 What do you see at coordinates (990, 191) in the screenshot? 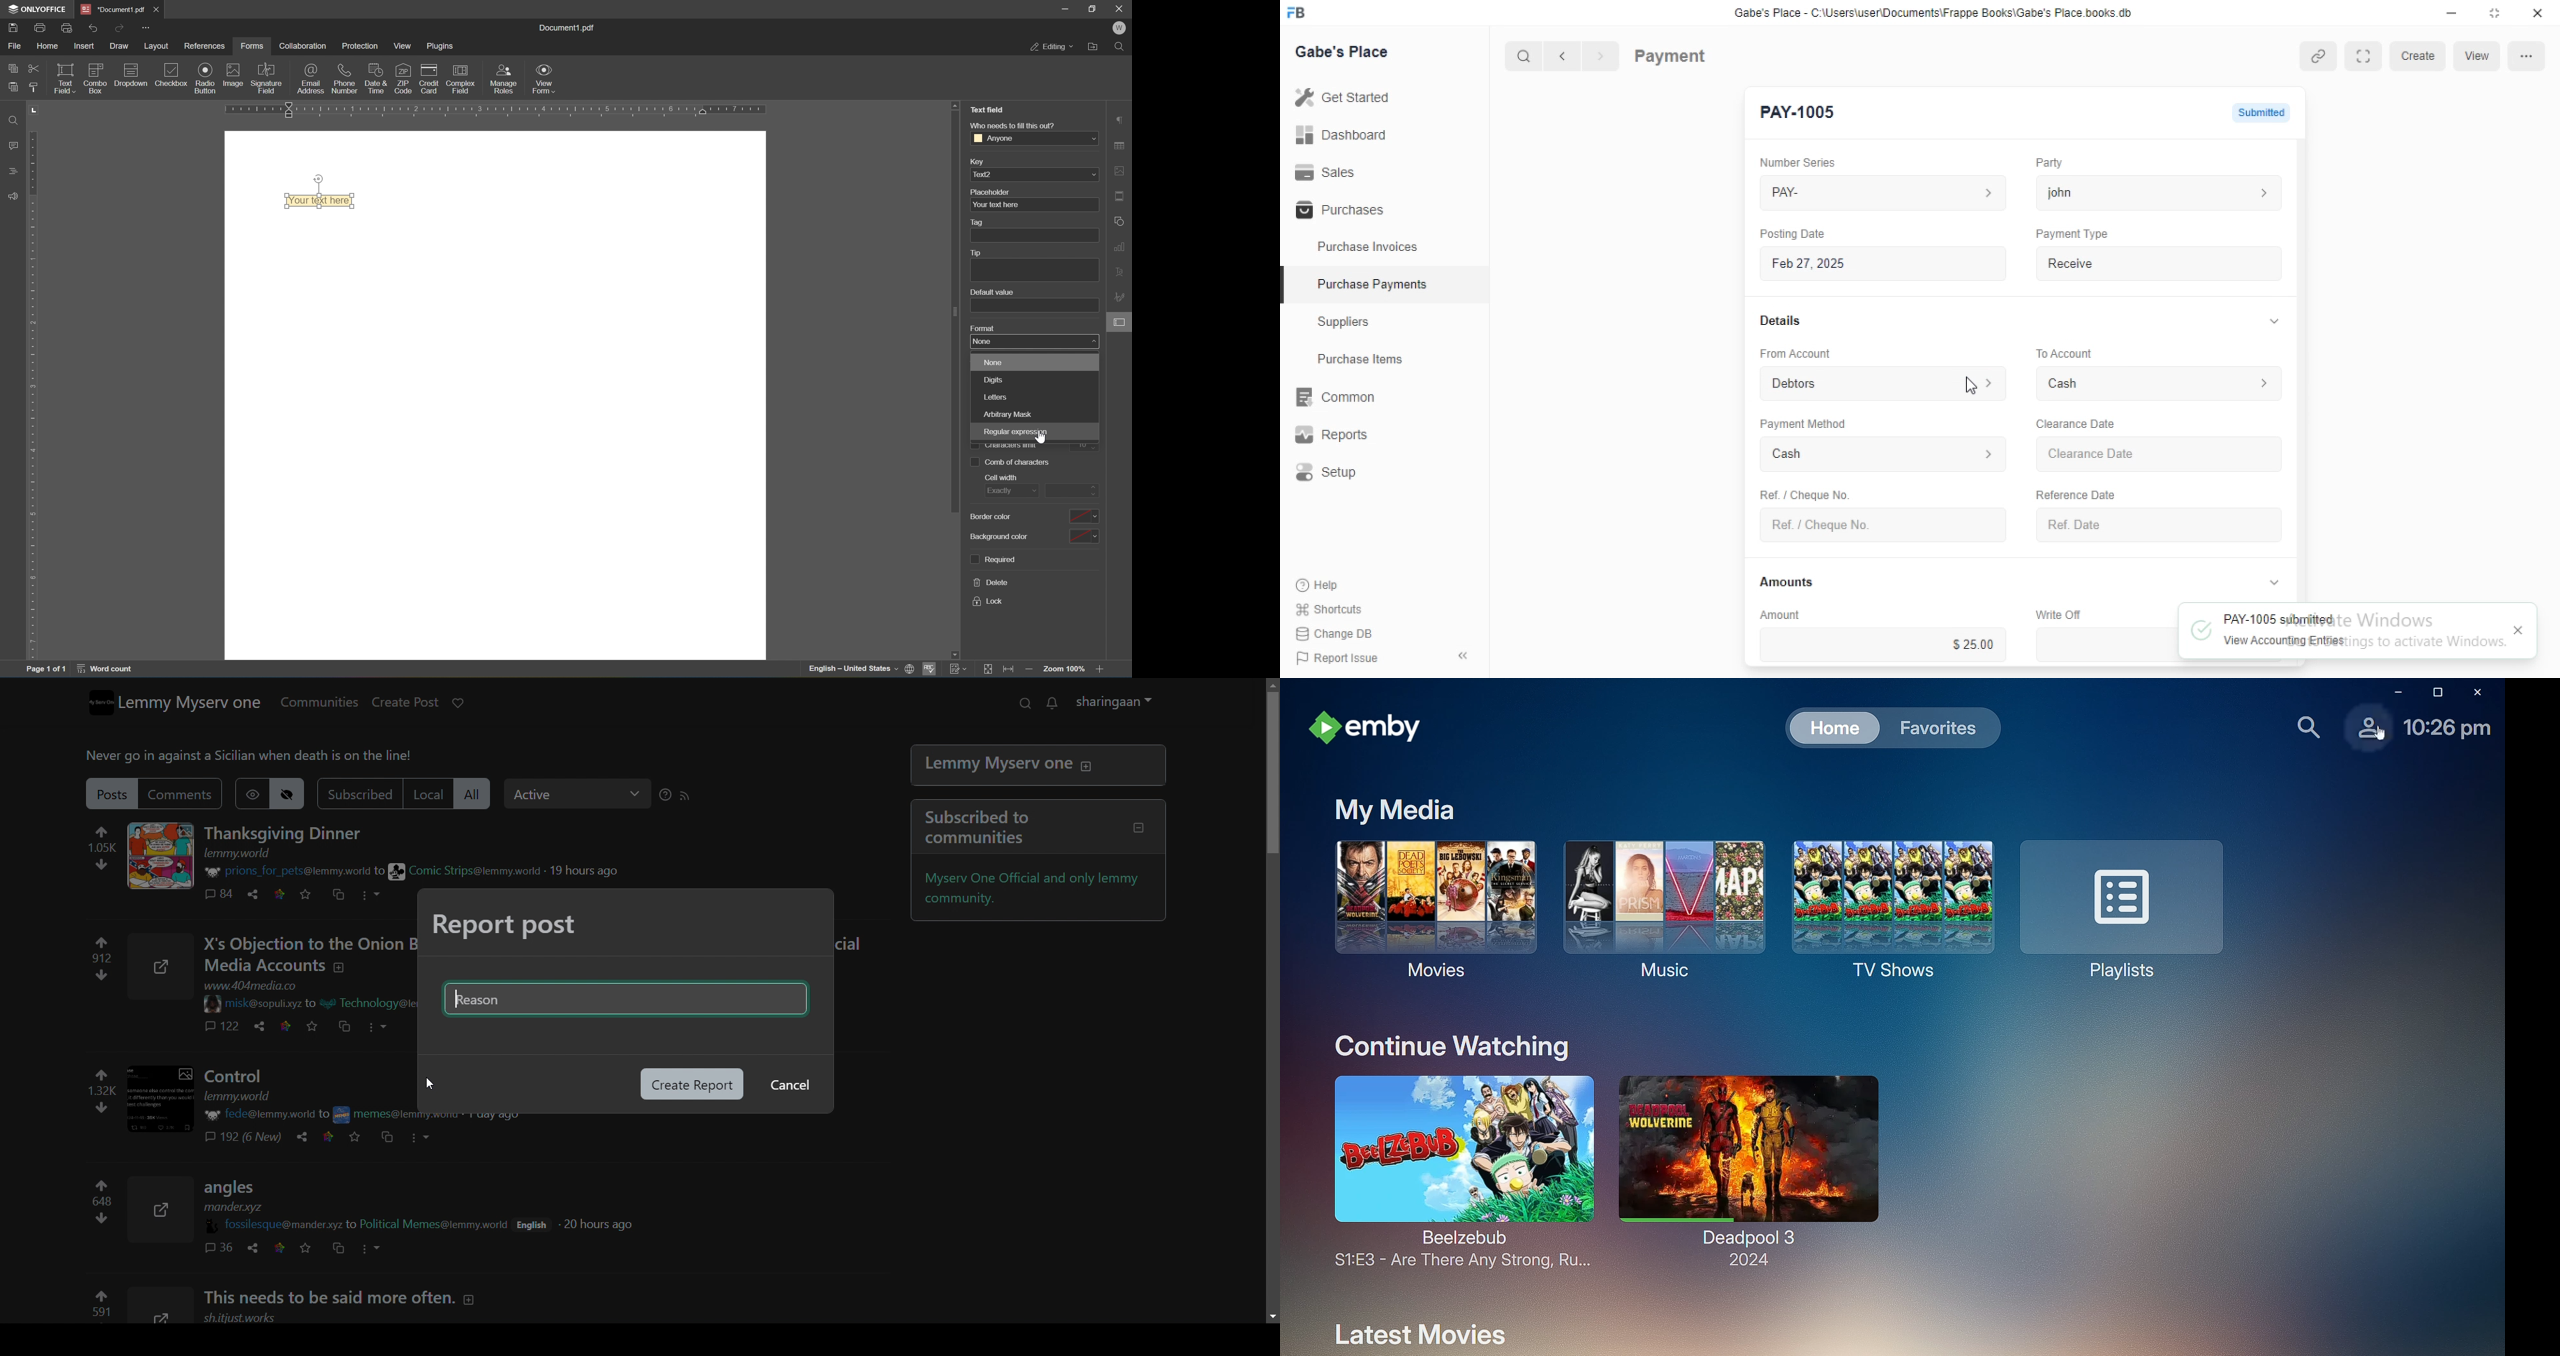
I see `placeholder` at bounding box center [990, 191].